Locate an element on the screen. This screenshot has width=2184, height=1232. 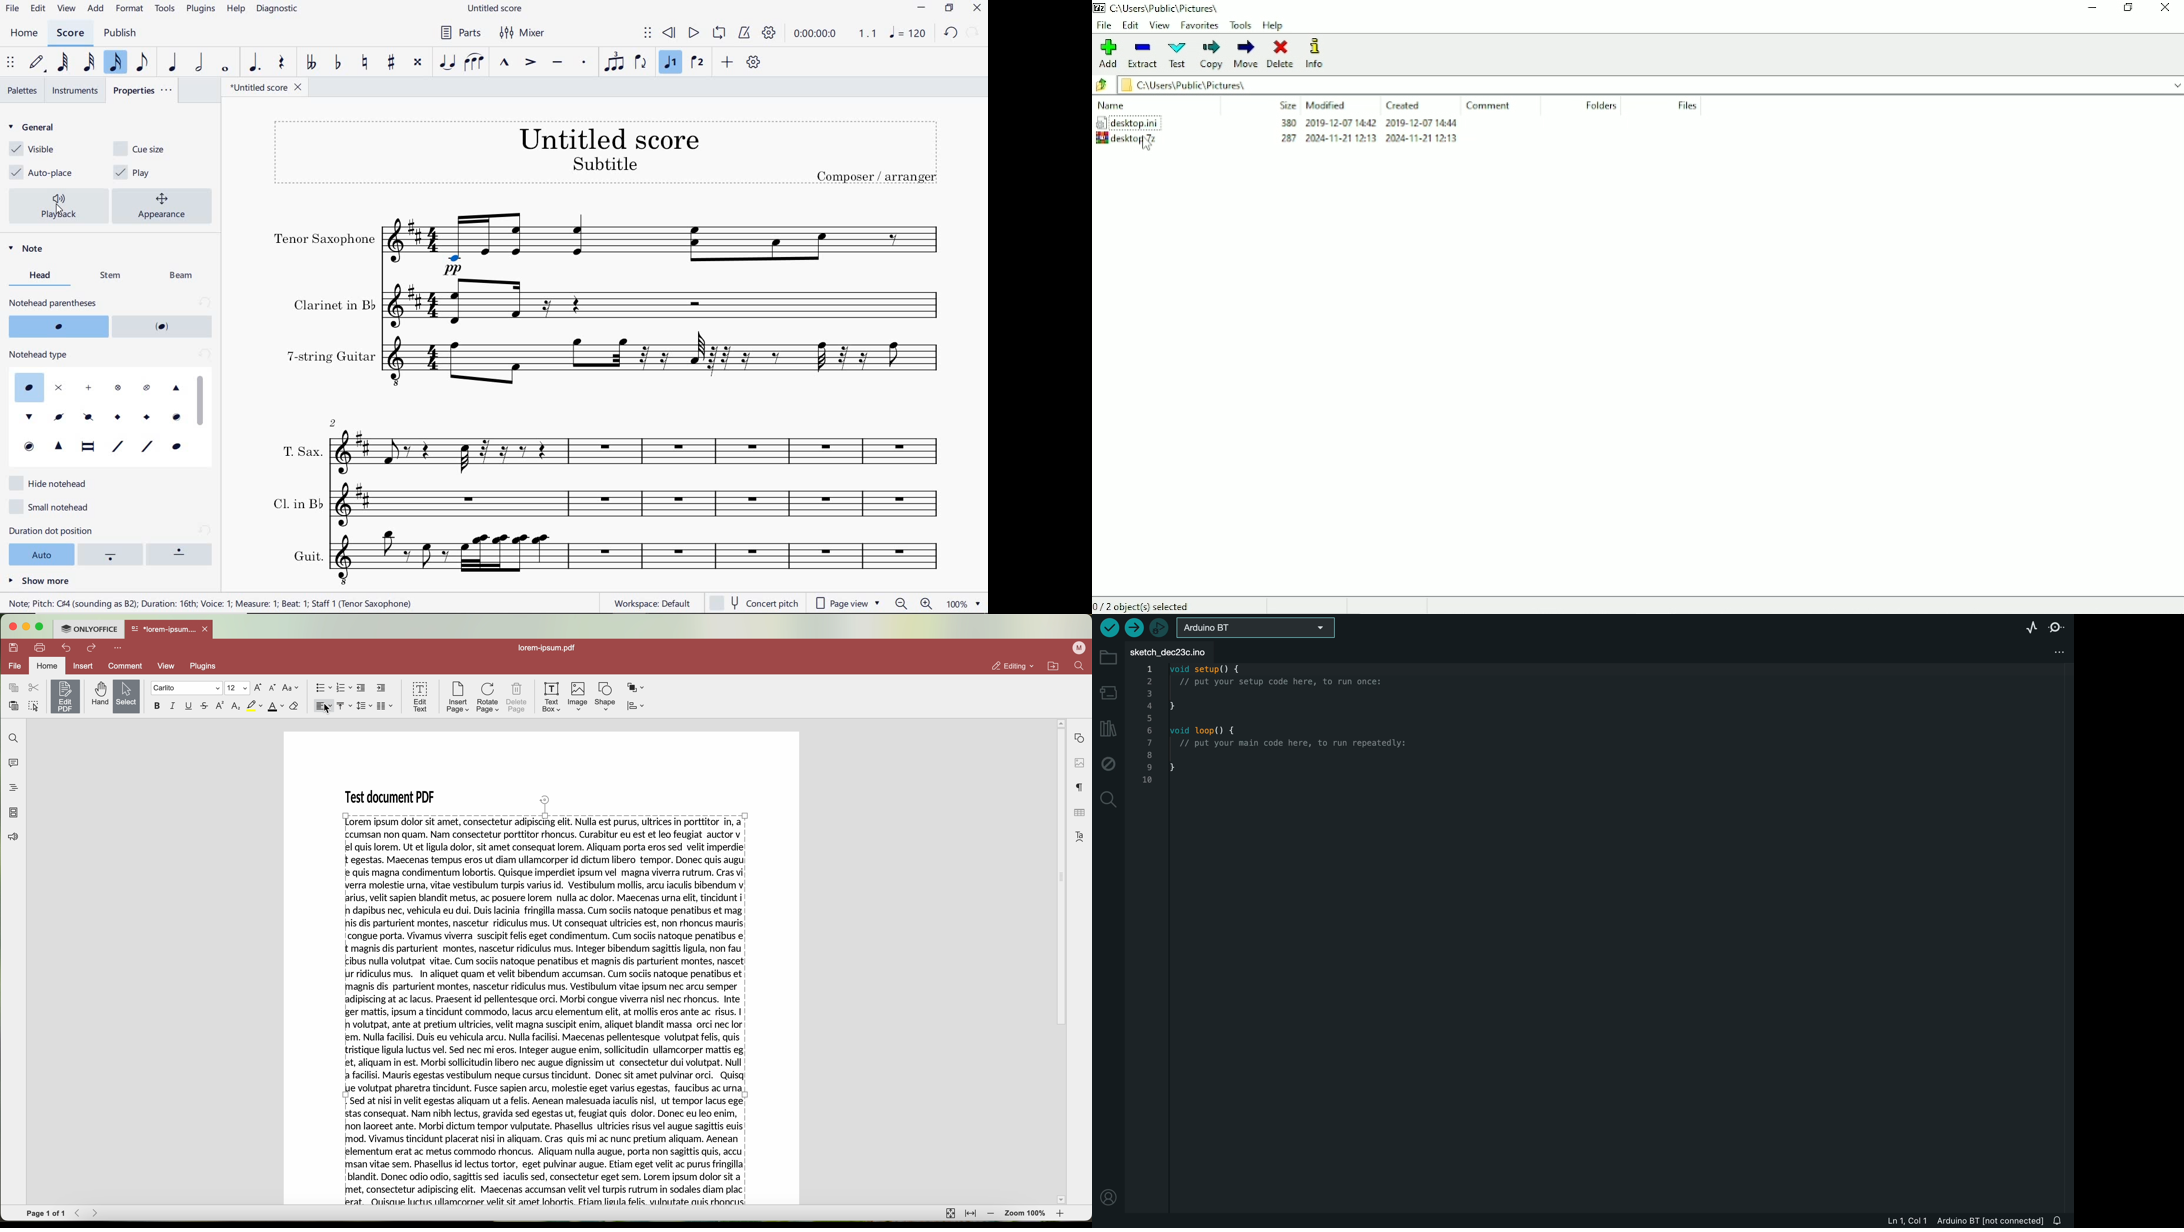
cue size is located at coordinates (146, 148).